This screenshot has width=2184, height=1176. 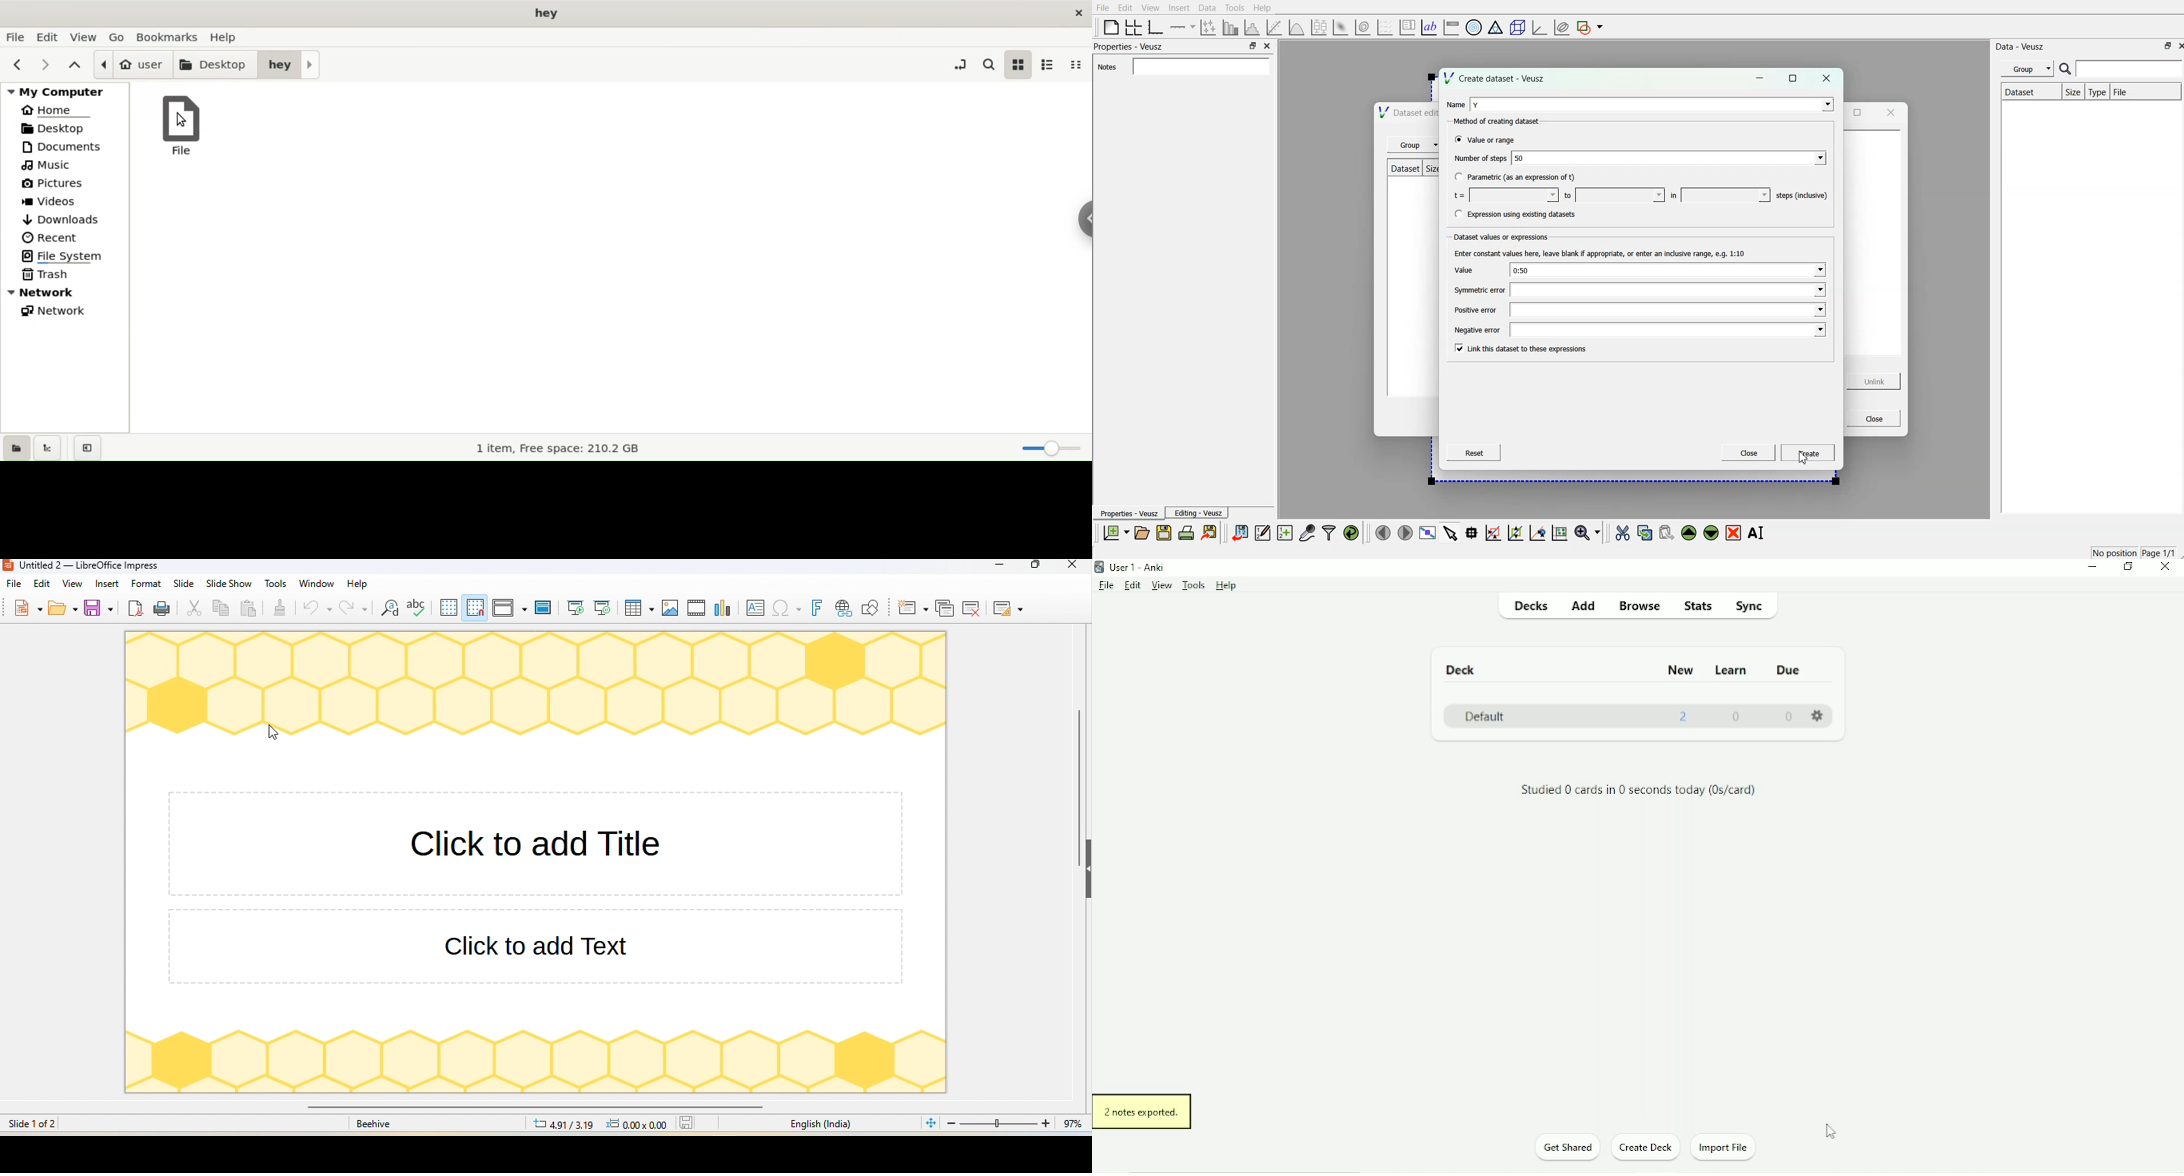 What do you see at coordinates (1143, 1112) in the screenshot?
I see `2 notes exported` at bounding box center [1143, 1112].